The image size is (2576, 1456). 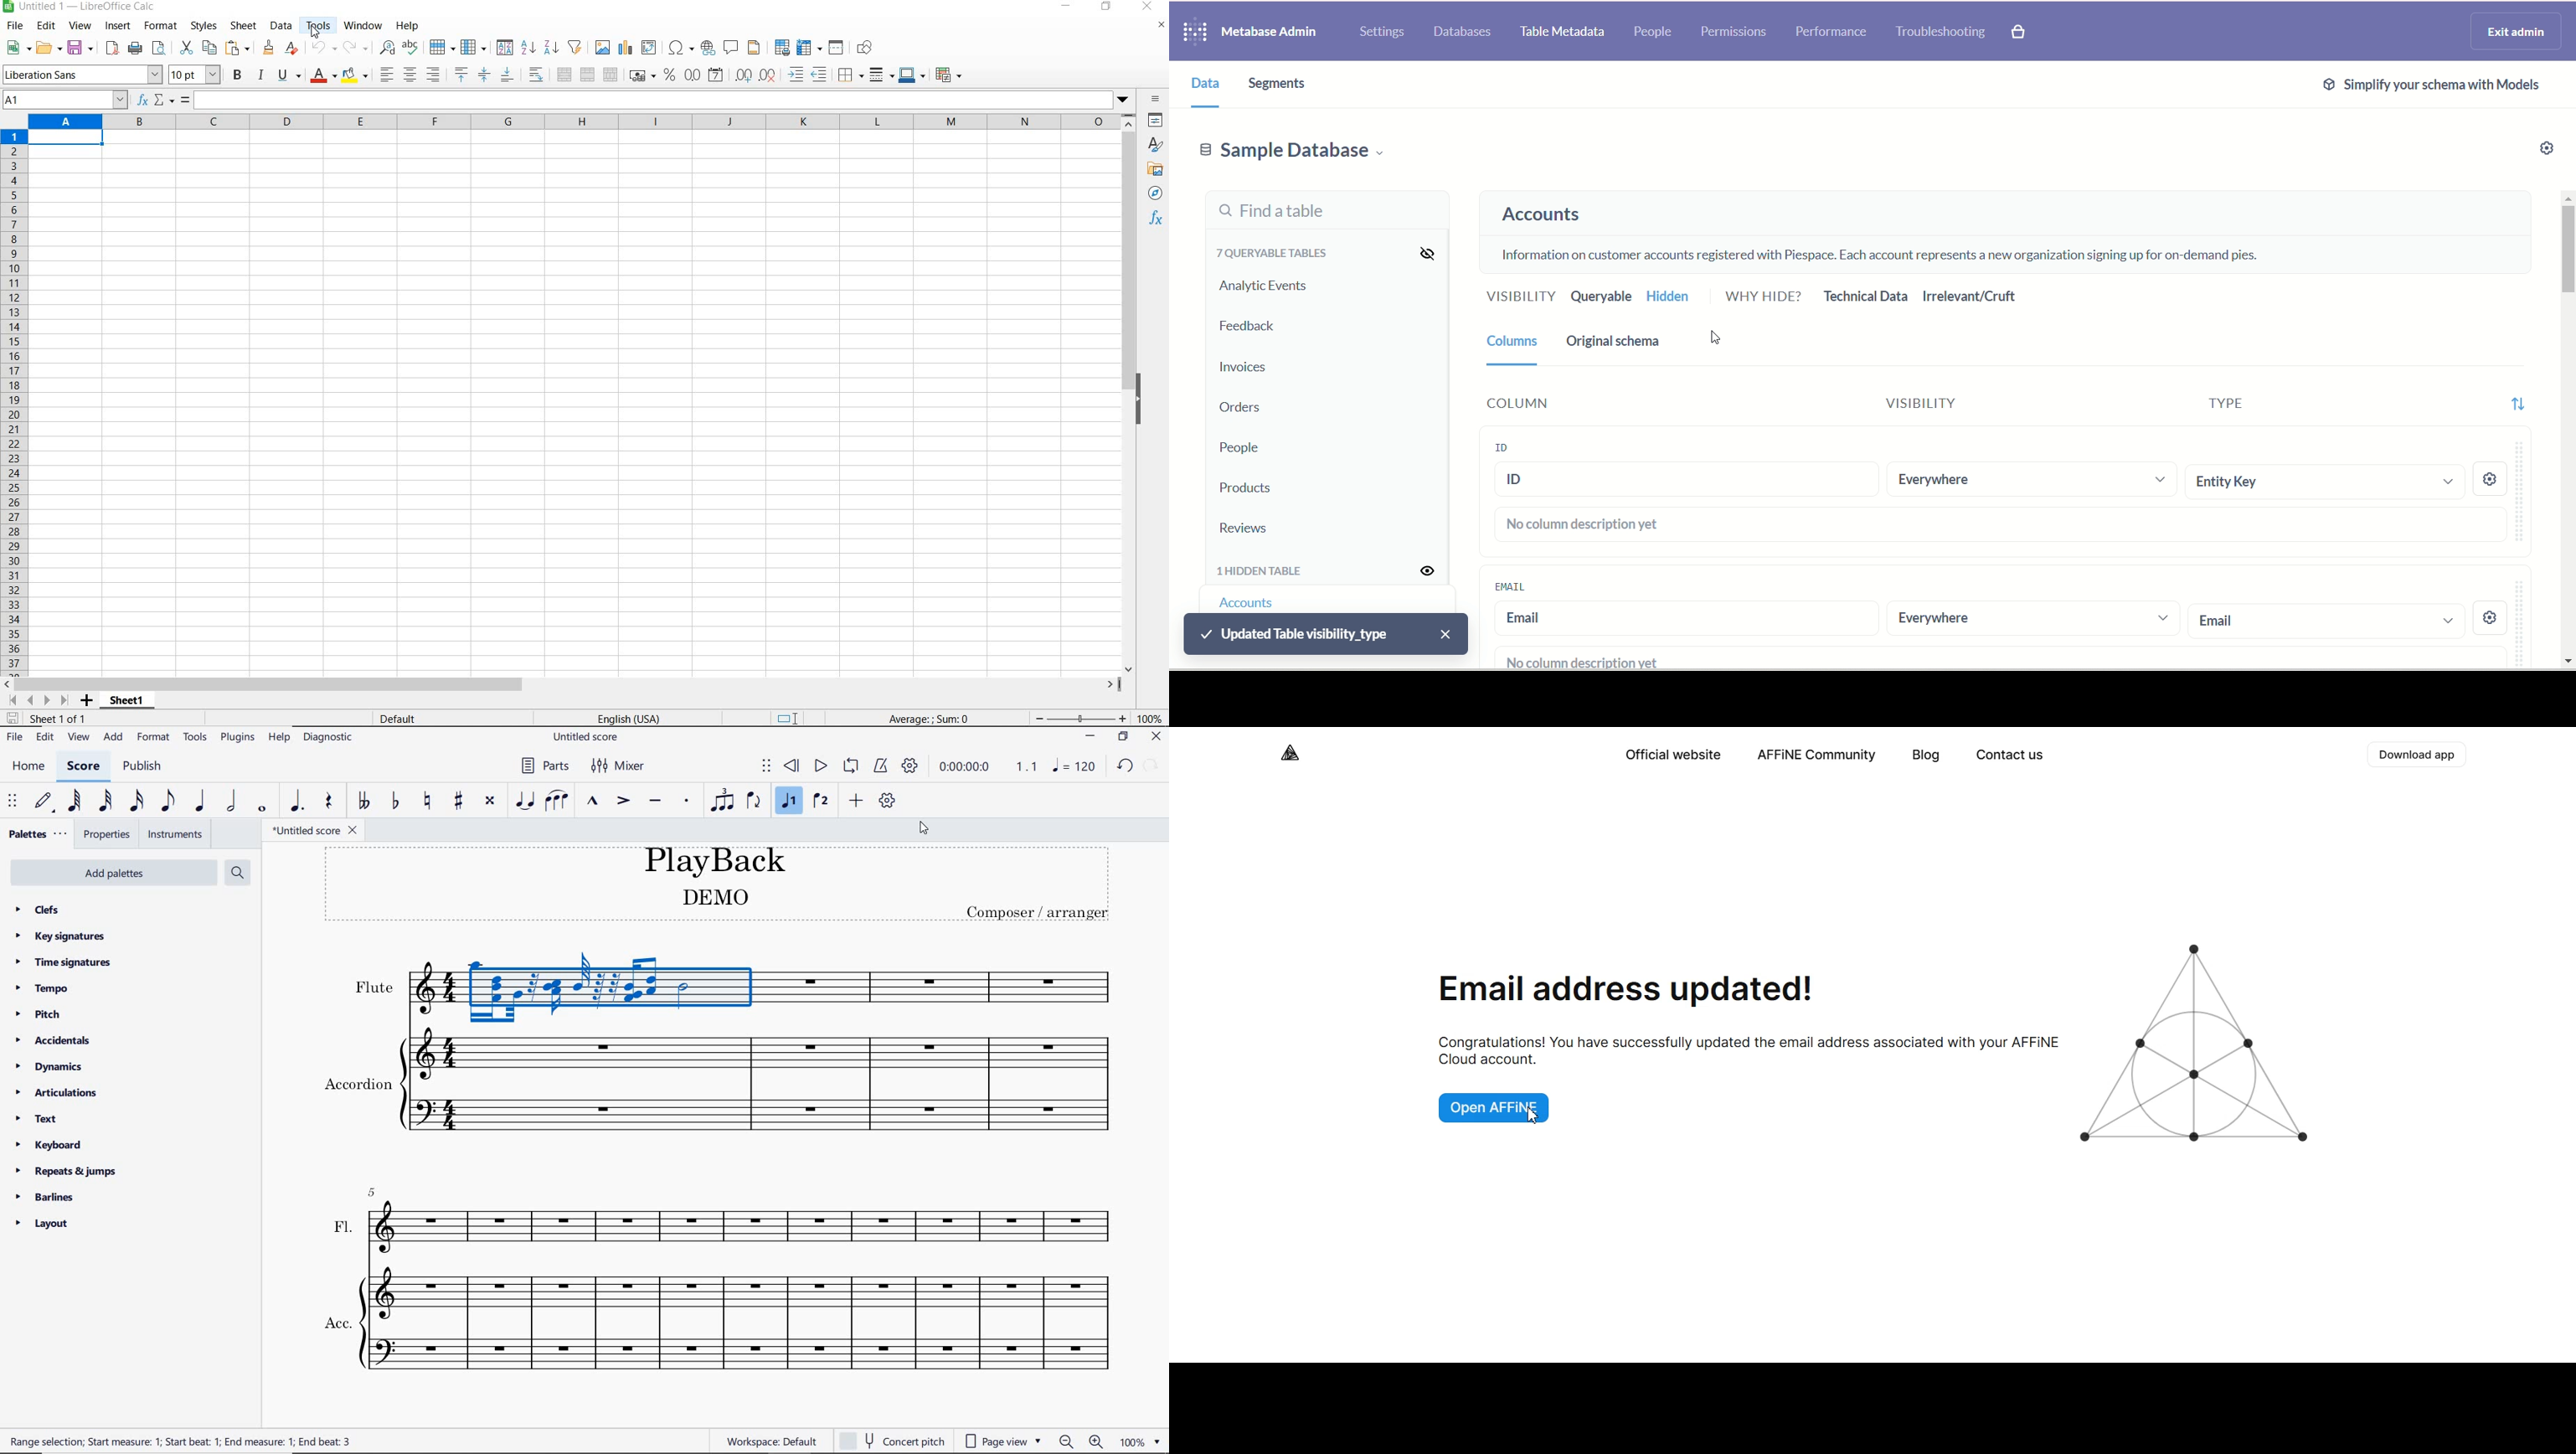 What do you see at coordinates (879, 74) in the screenshot?
I see `border style` at bounding box center [879, 74].